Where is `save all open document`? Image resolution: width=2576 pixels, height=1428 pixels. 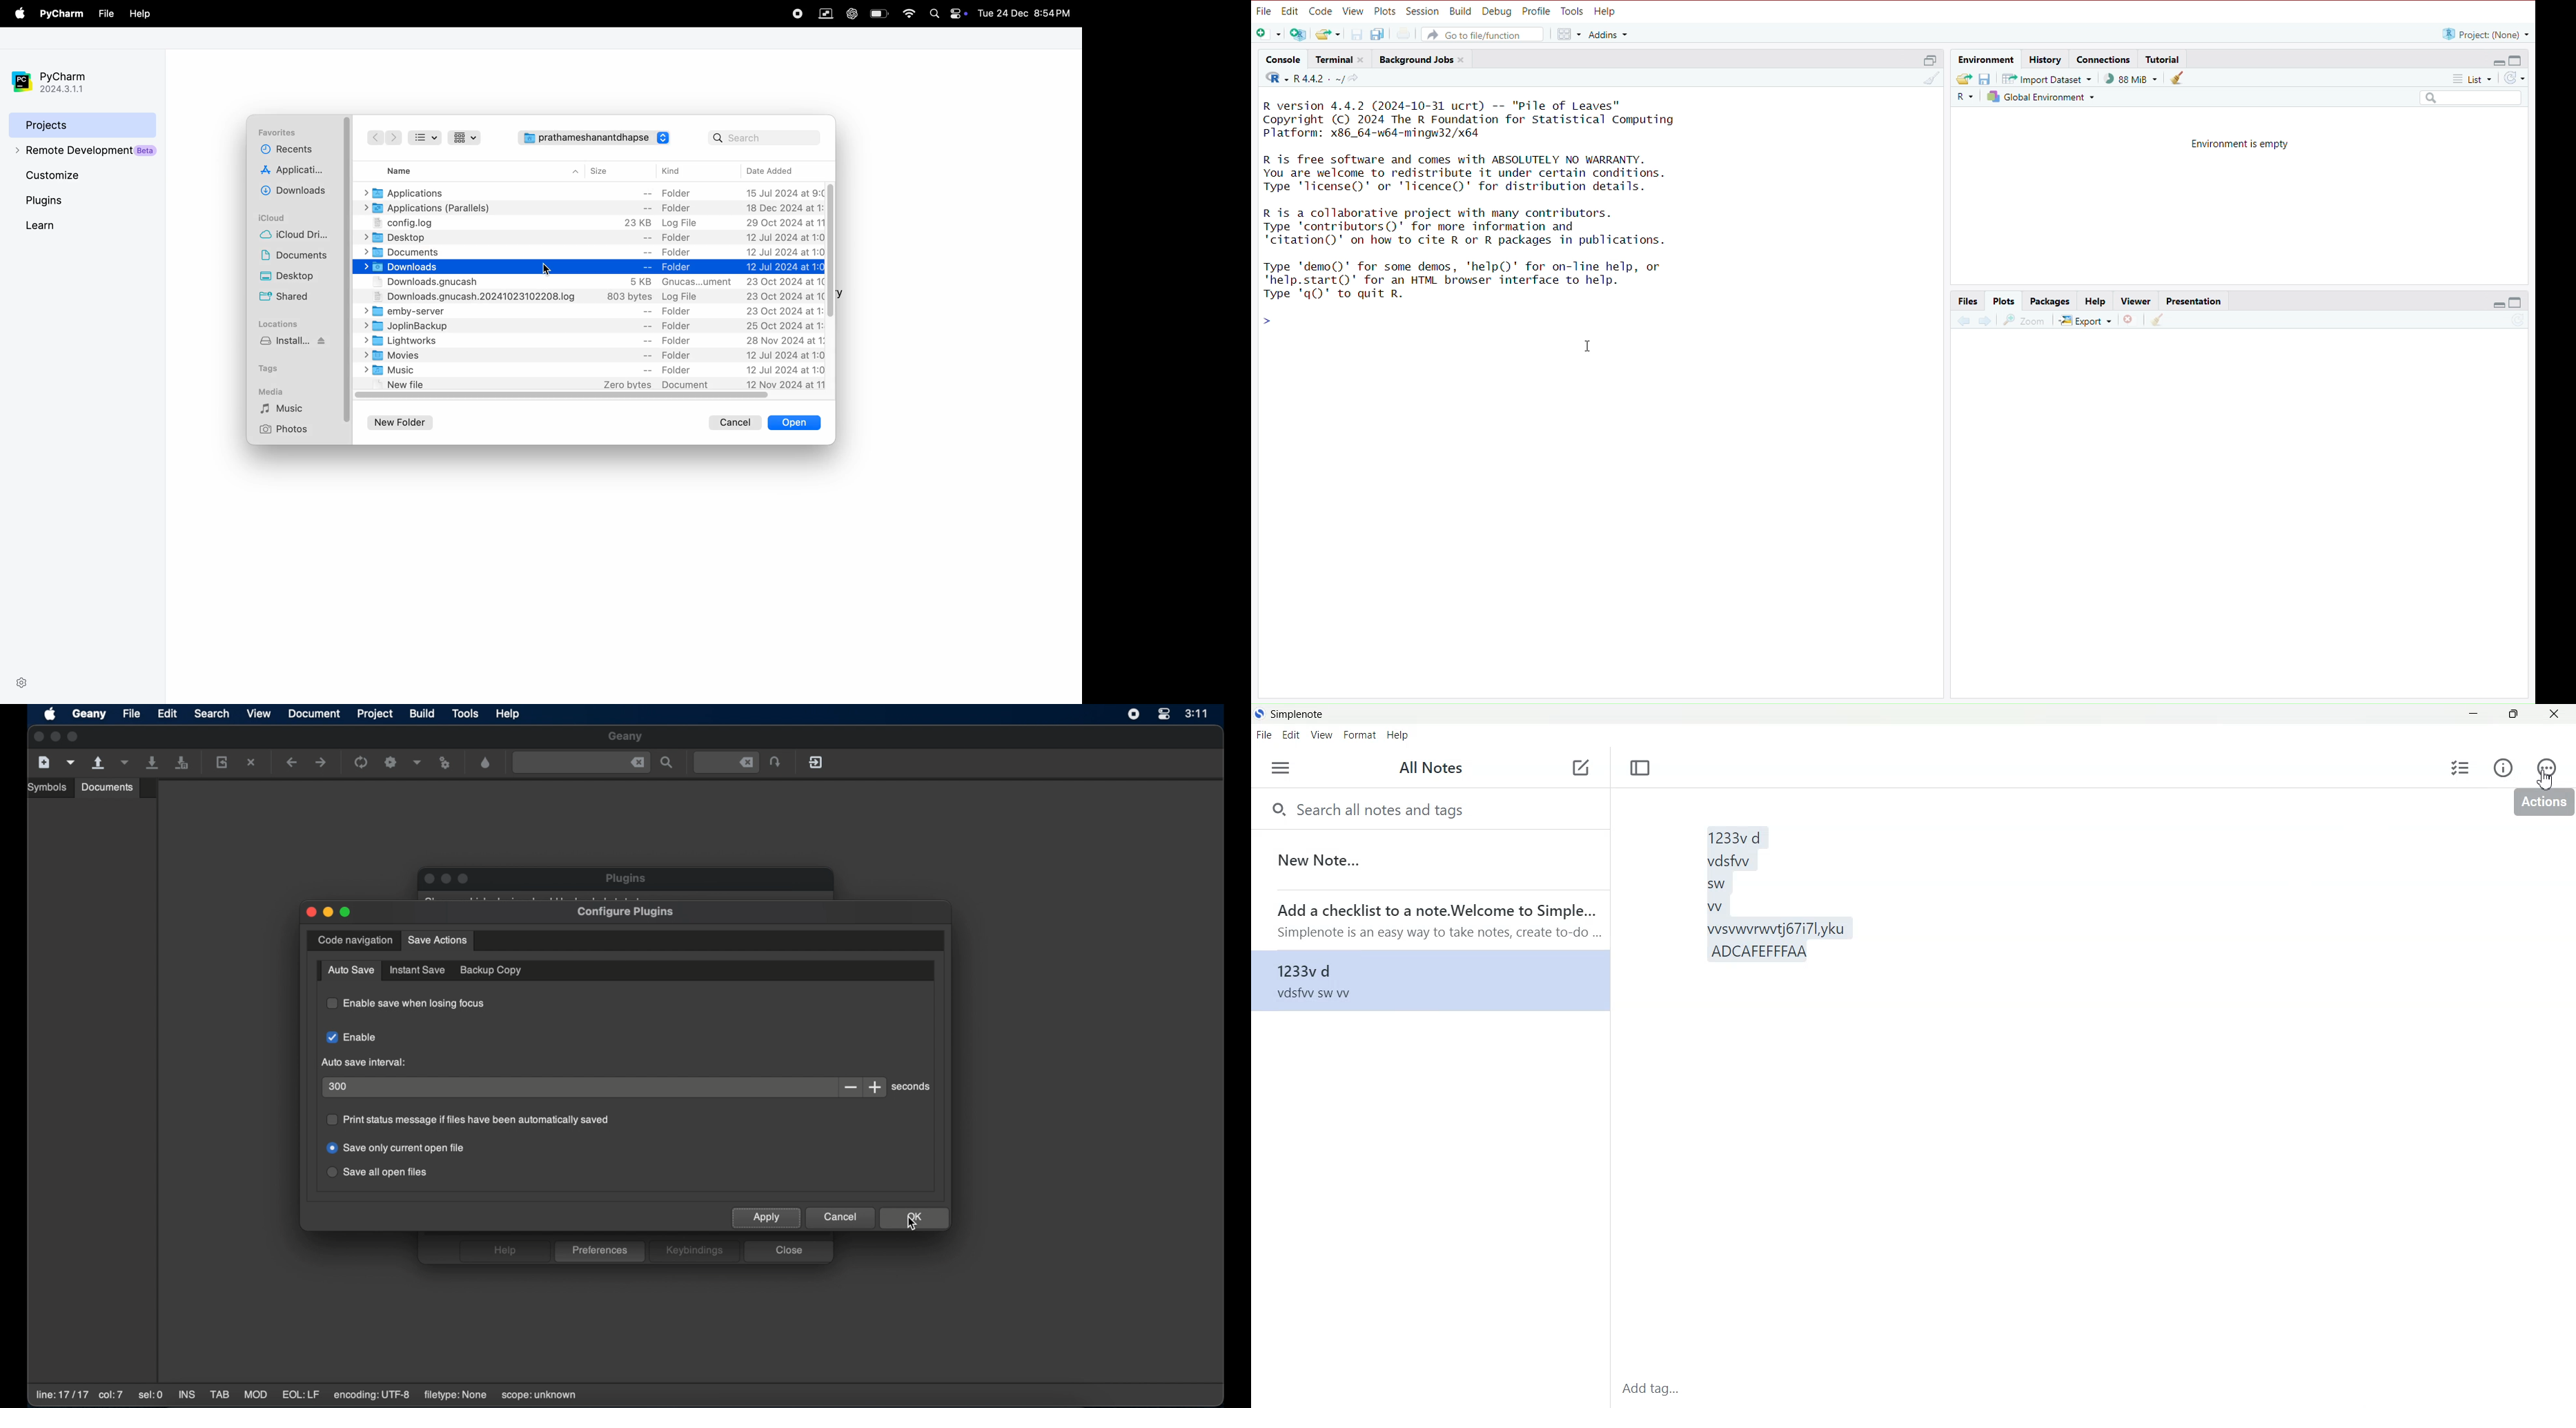
save all open document is located at coordinates (1379, 34).